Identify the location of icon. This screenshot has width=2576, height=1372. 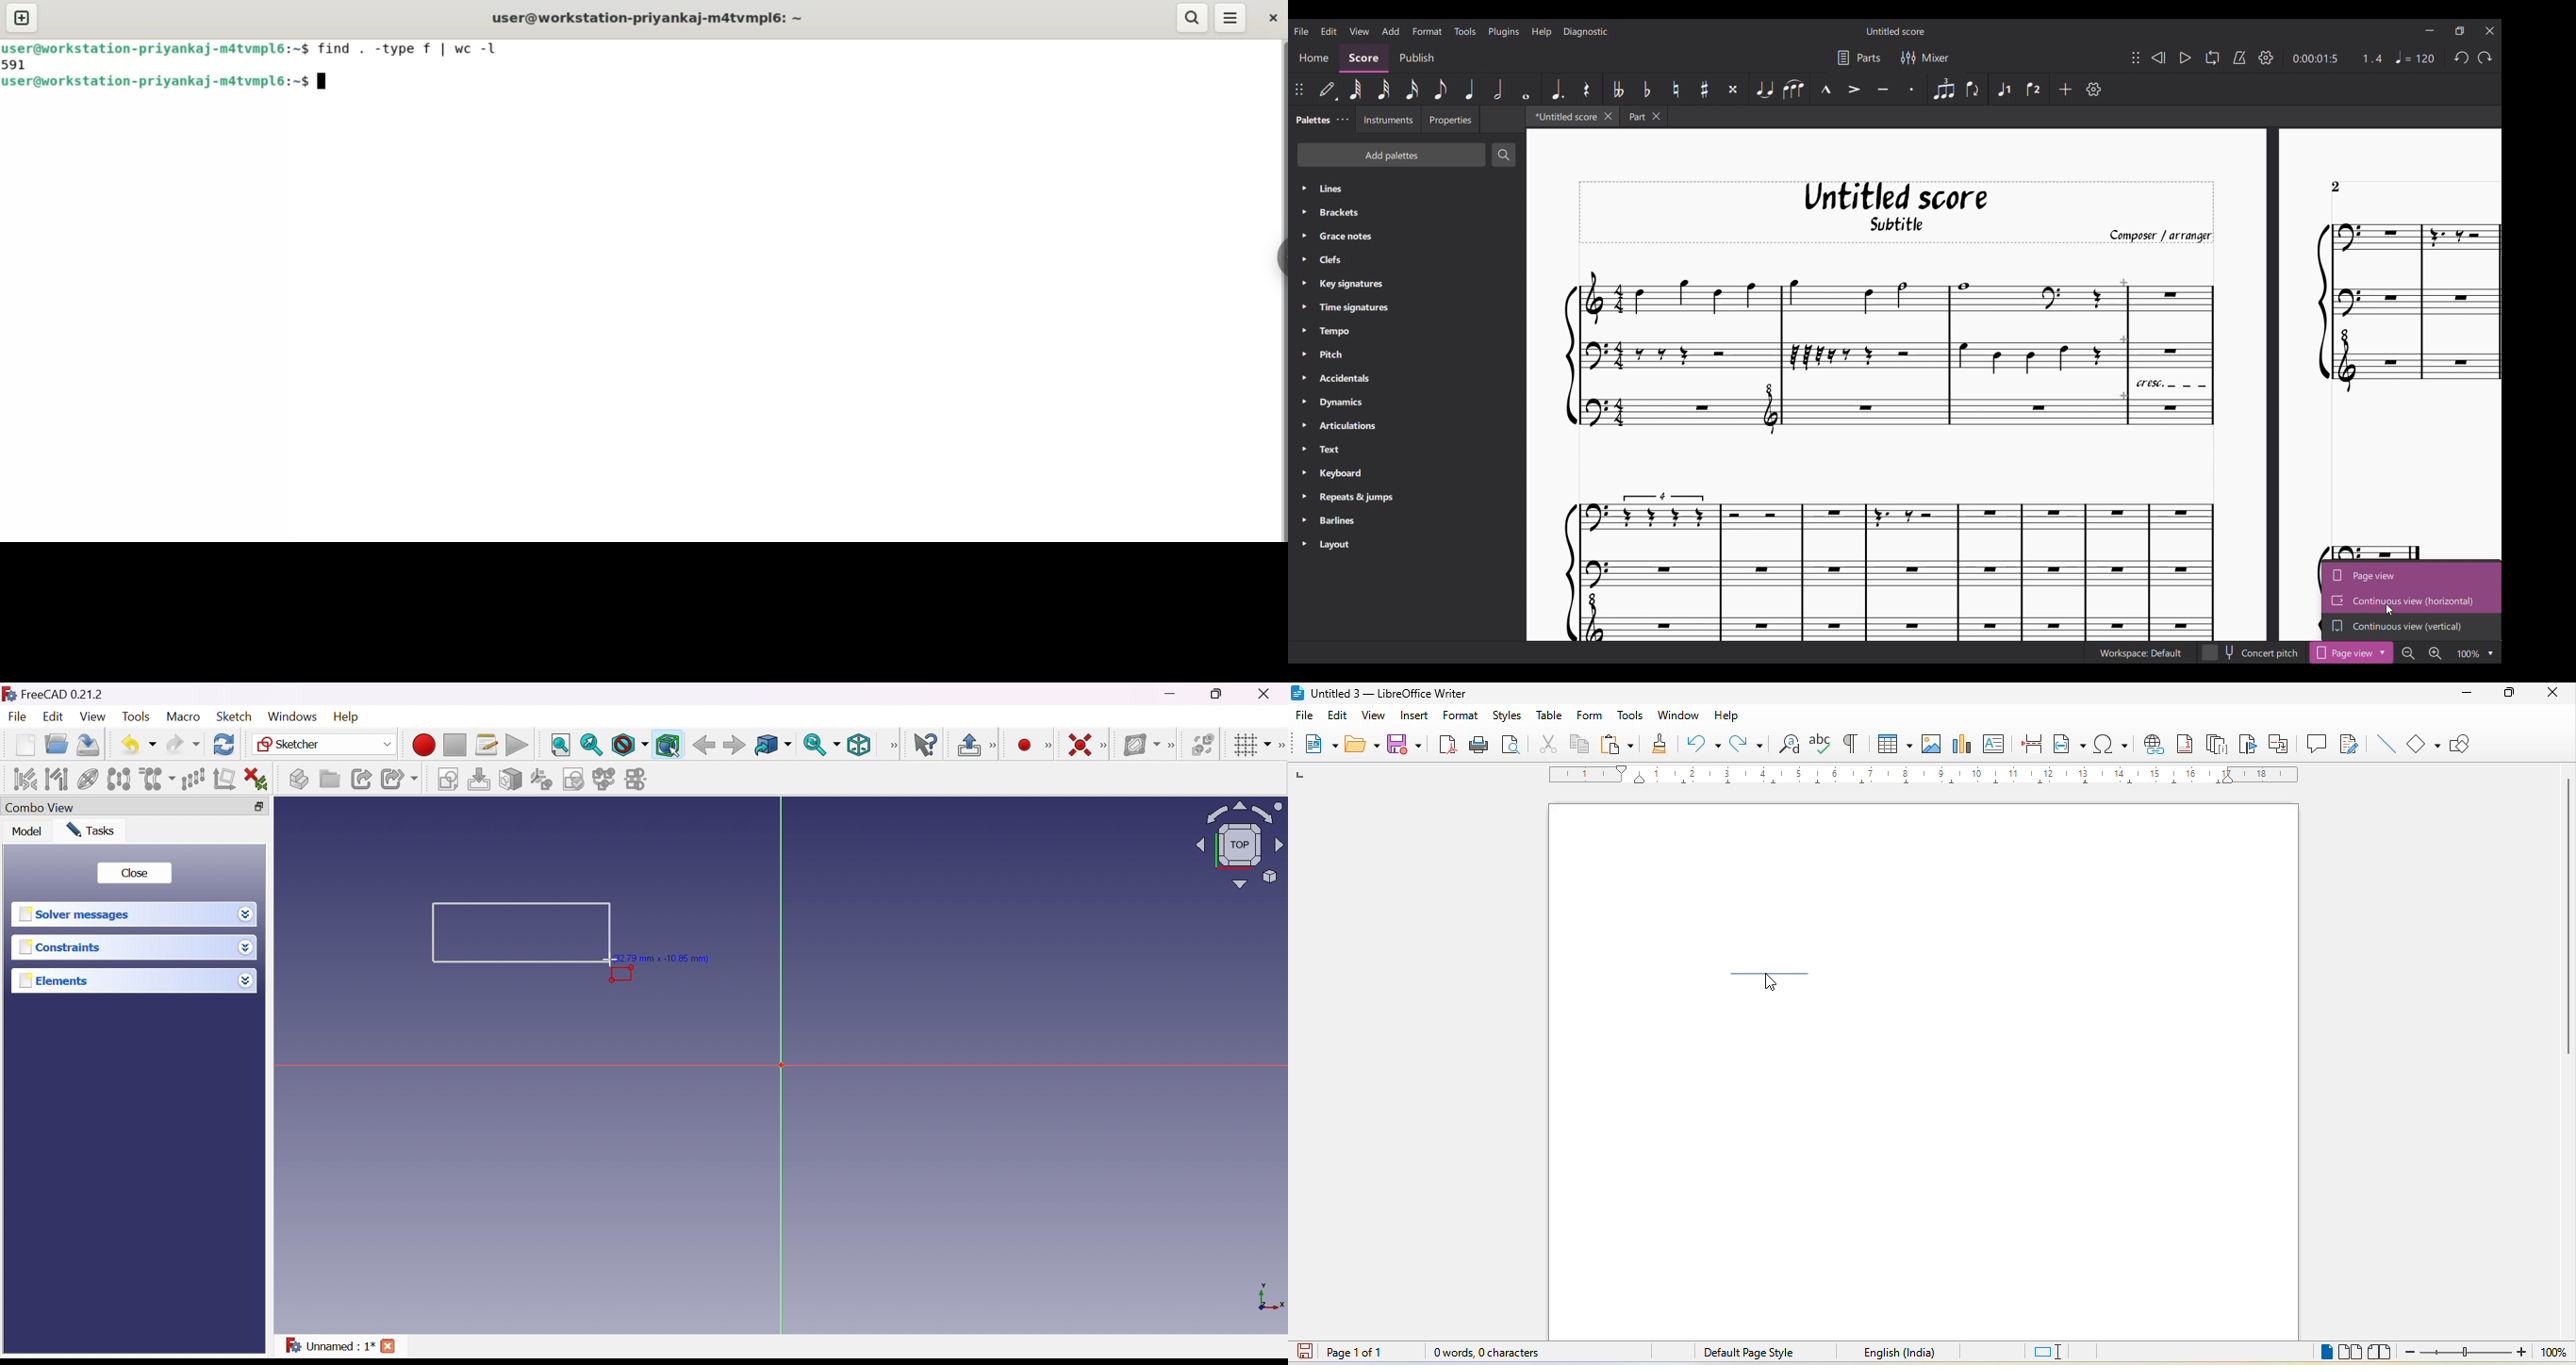
(9, 694).